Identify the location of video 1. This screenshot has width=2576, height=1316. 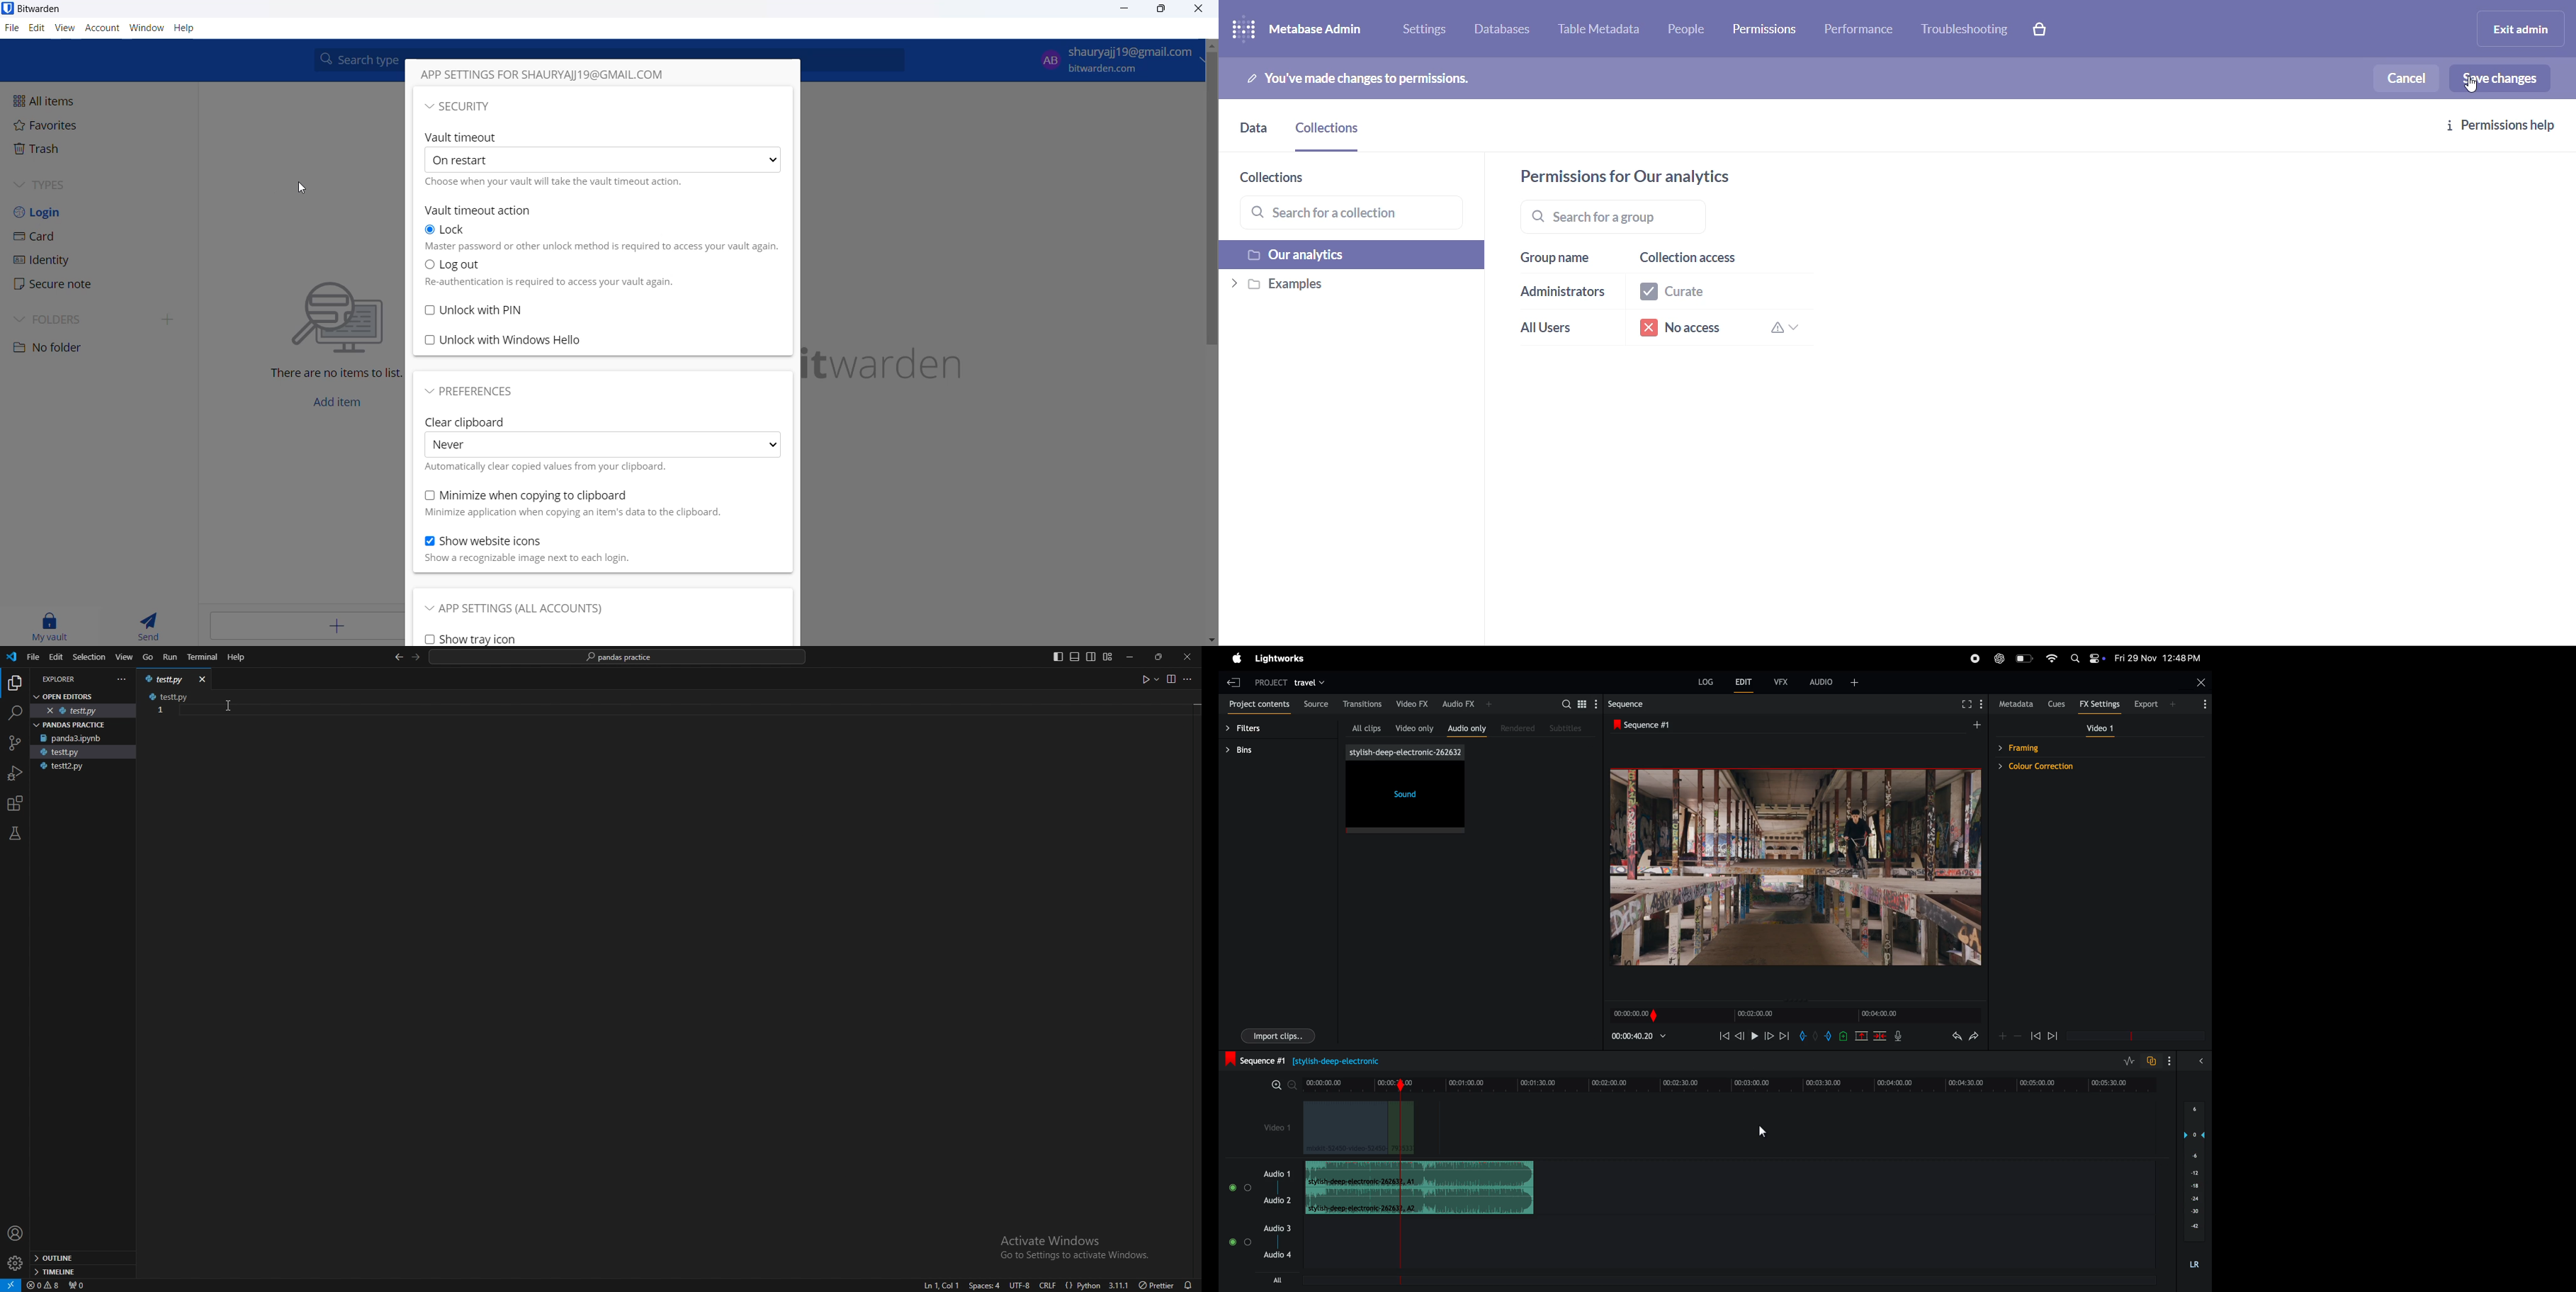
(2104, 729).